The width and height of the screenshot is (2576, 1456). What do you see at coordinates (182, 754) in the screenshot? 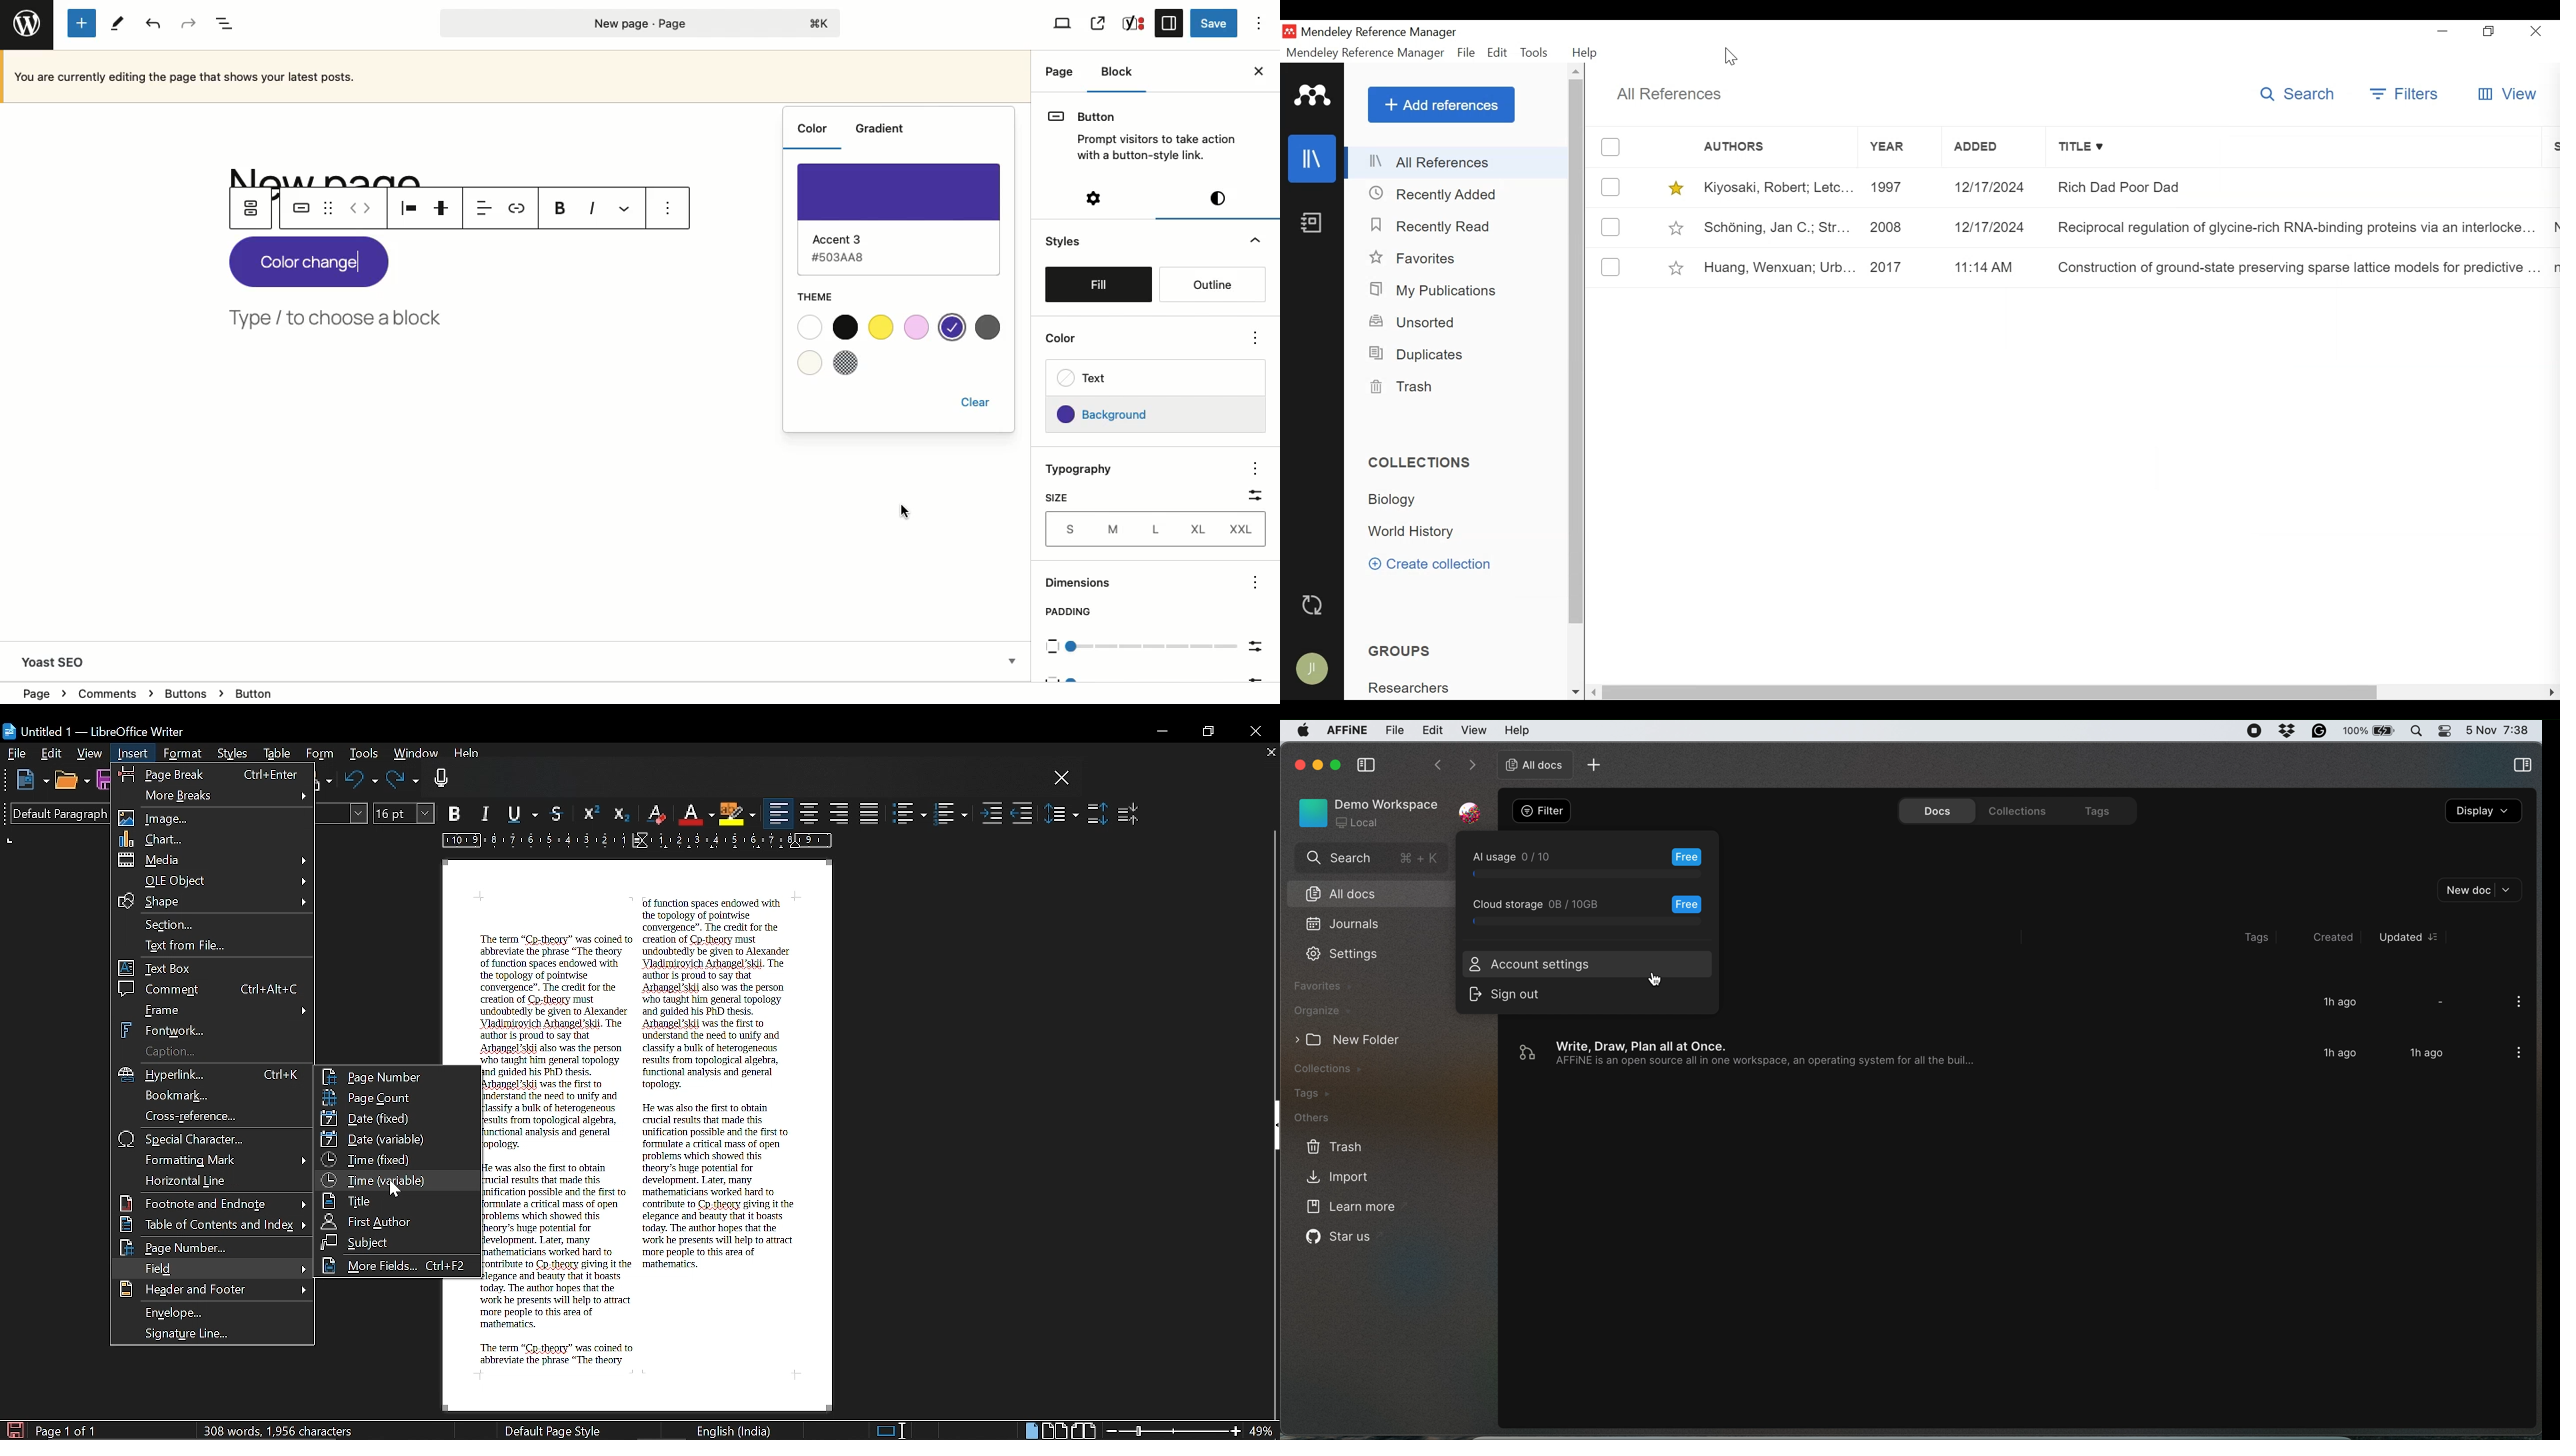
I see `Format` at bounding box center [182, 754].